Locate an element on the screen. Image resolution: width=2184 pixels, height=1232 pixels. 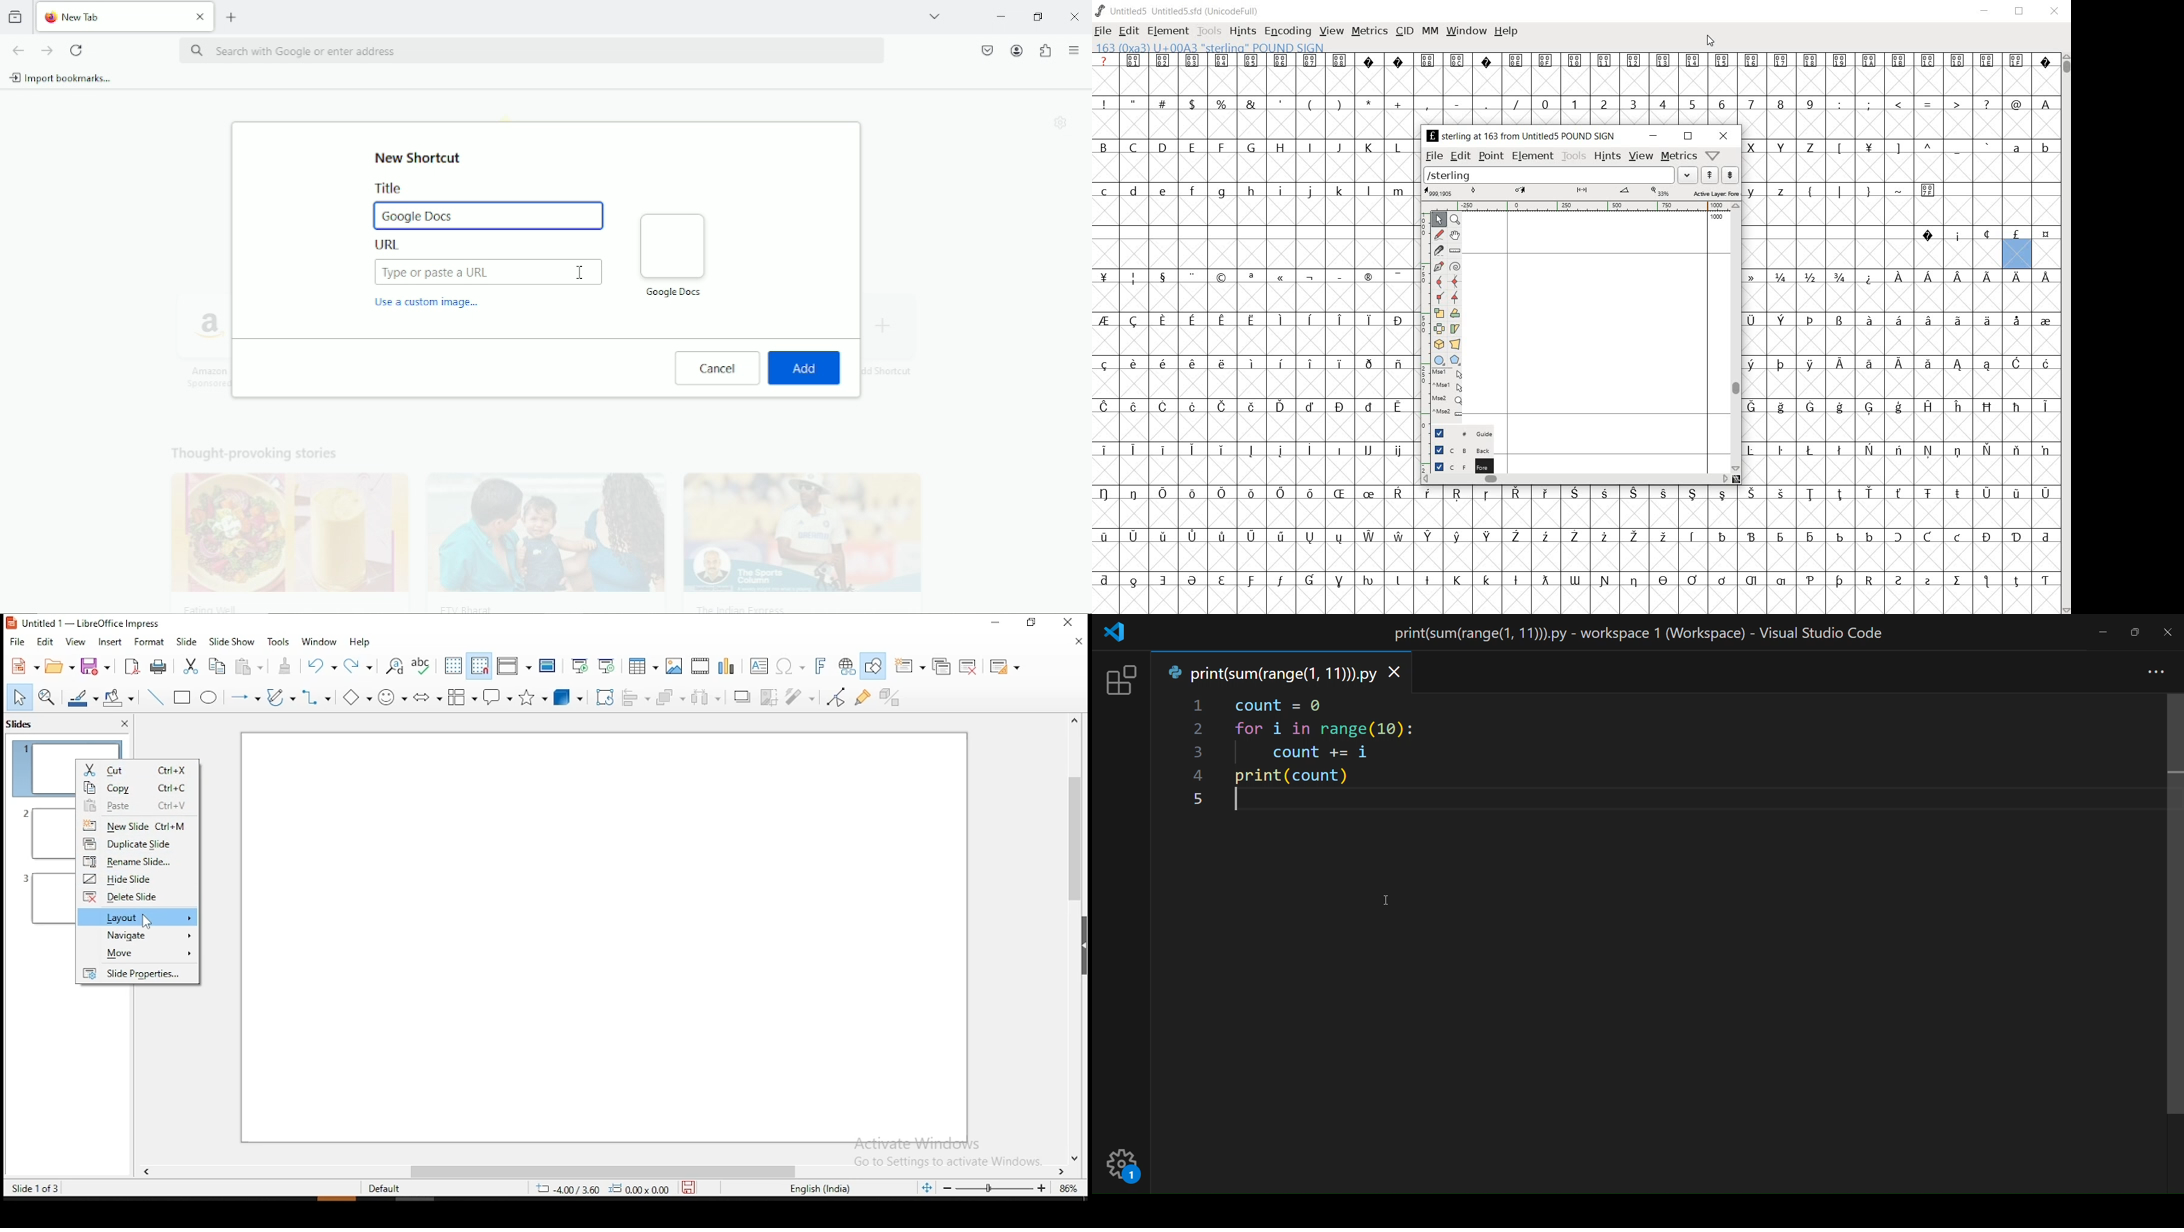
Symbol is located at coordinates (1840, 451).